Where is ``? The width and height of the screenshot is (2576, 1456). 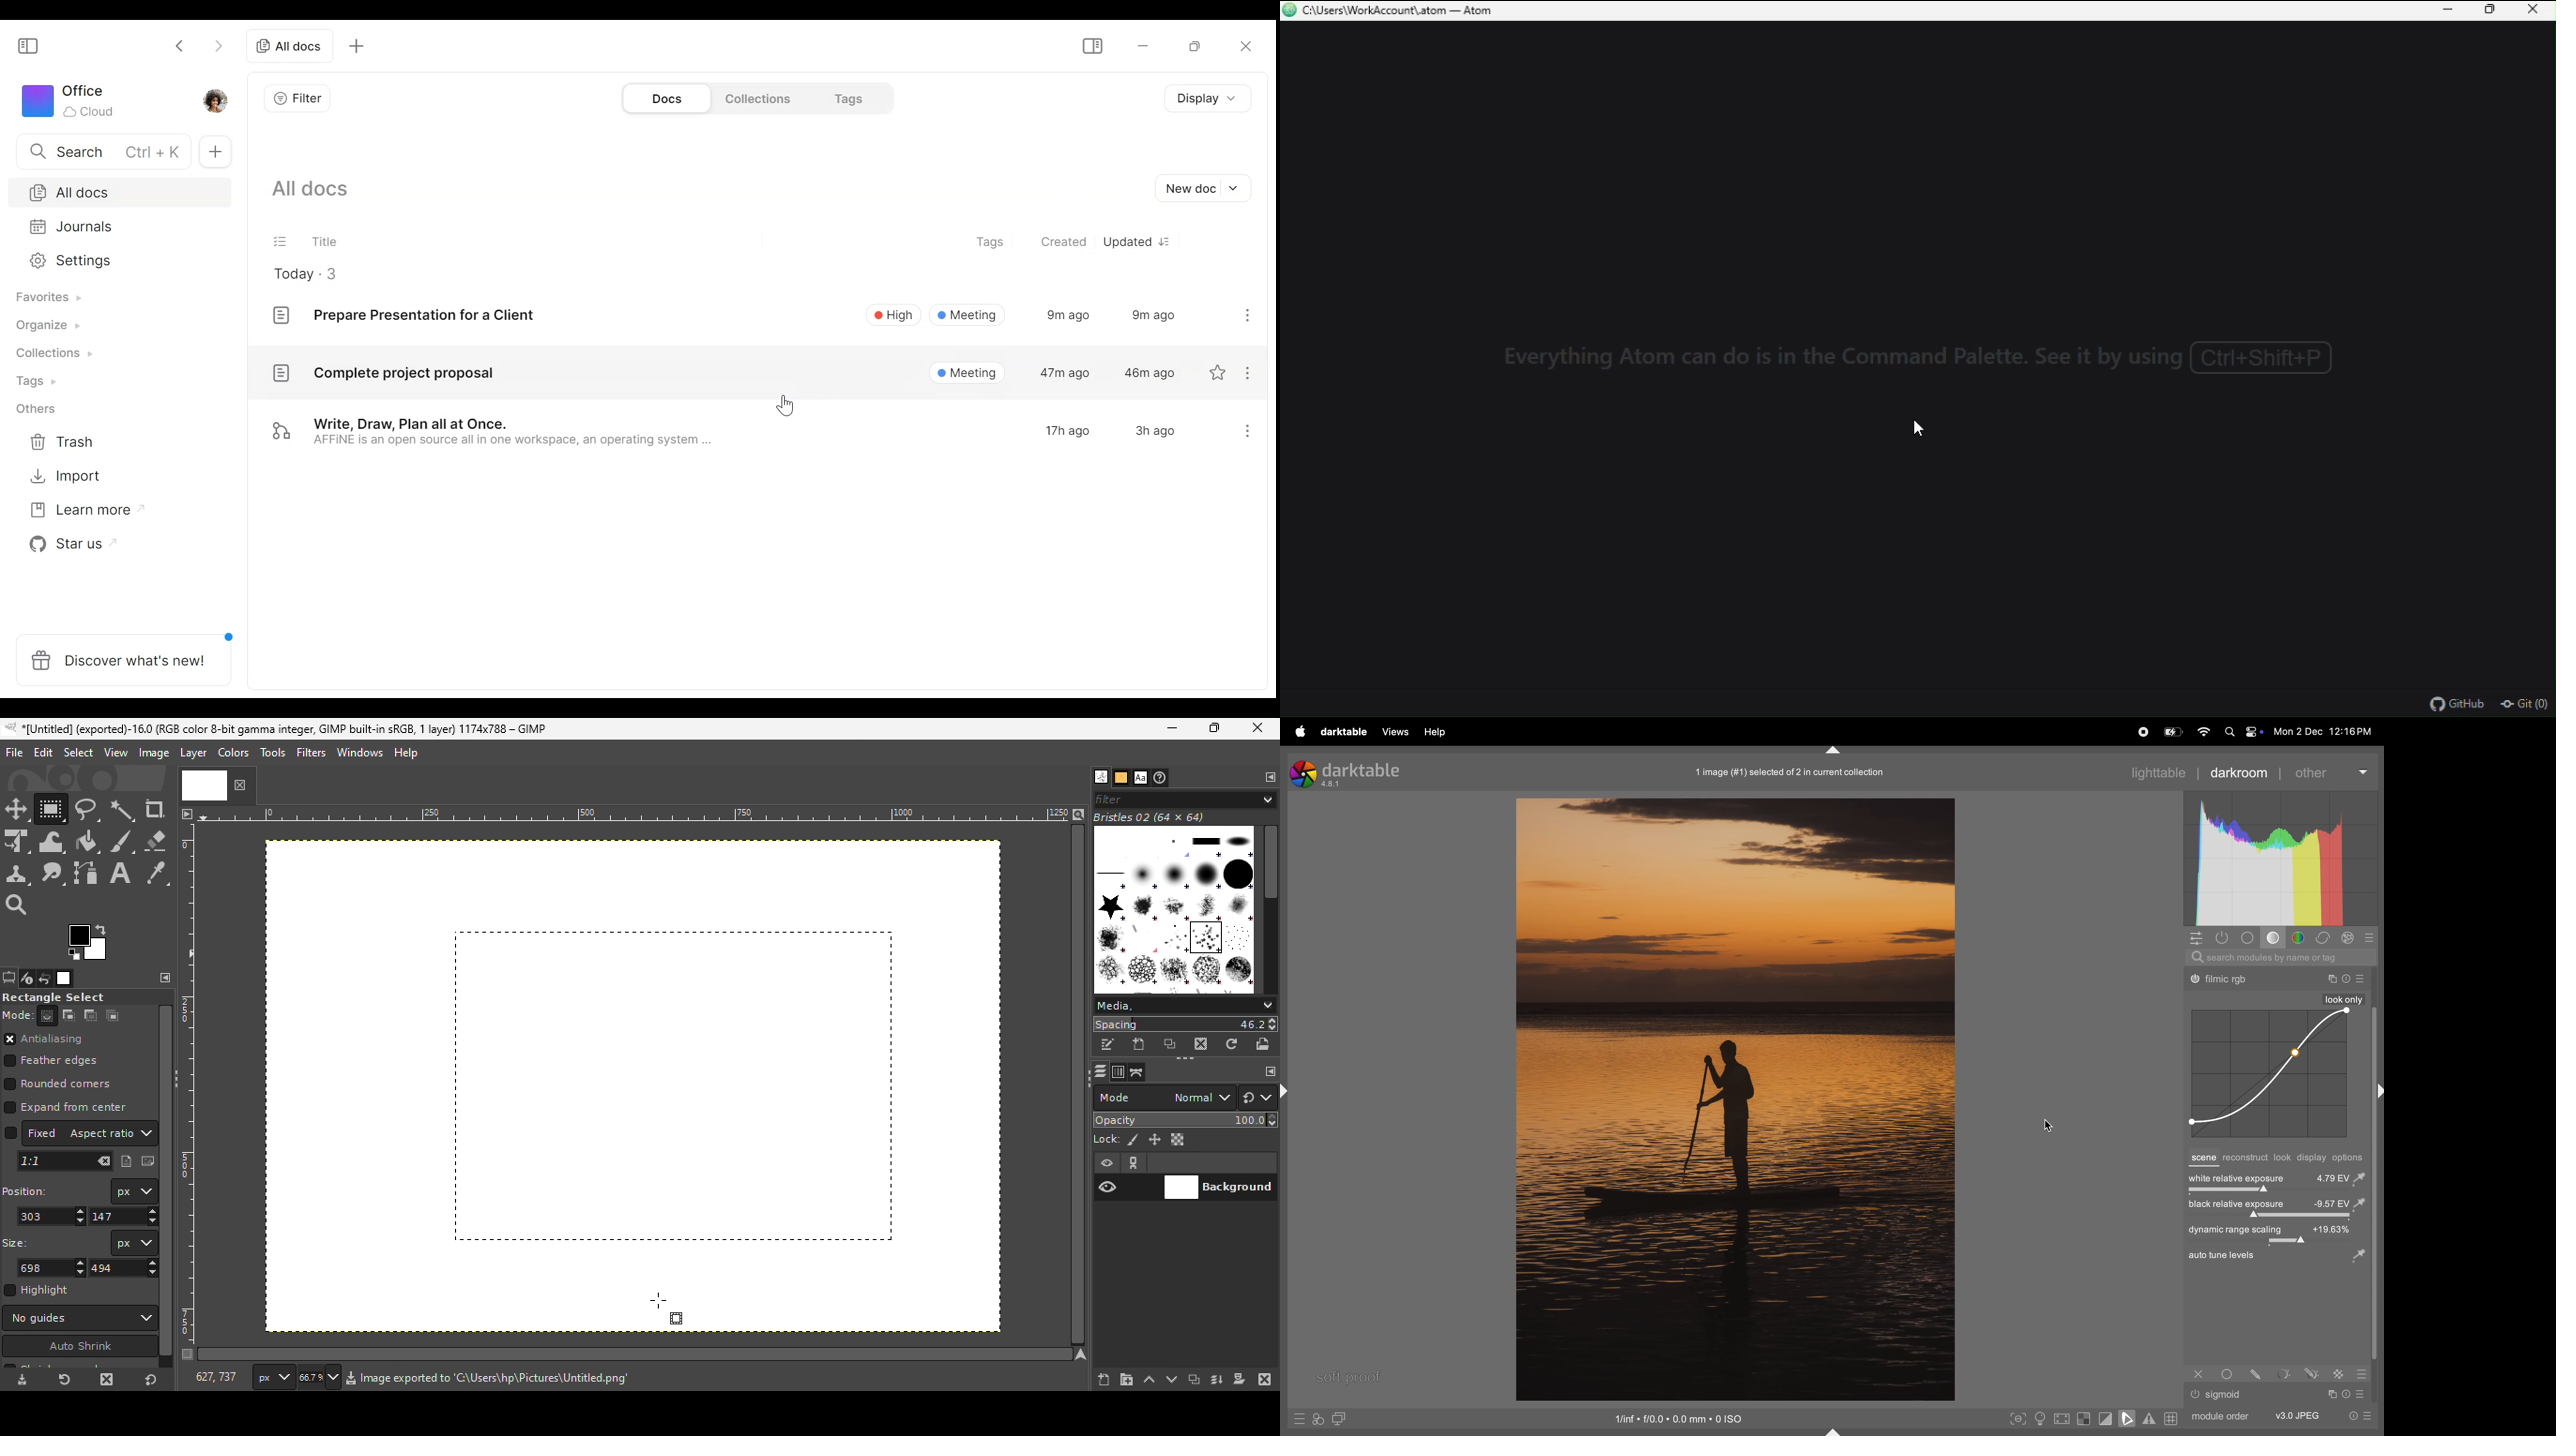  is located at coordinates (2344, 999).